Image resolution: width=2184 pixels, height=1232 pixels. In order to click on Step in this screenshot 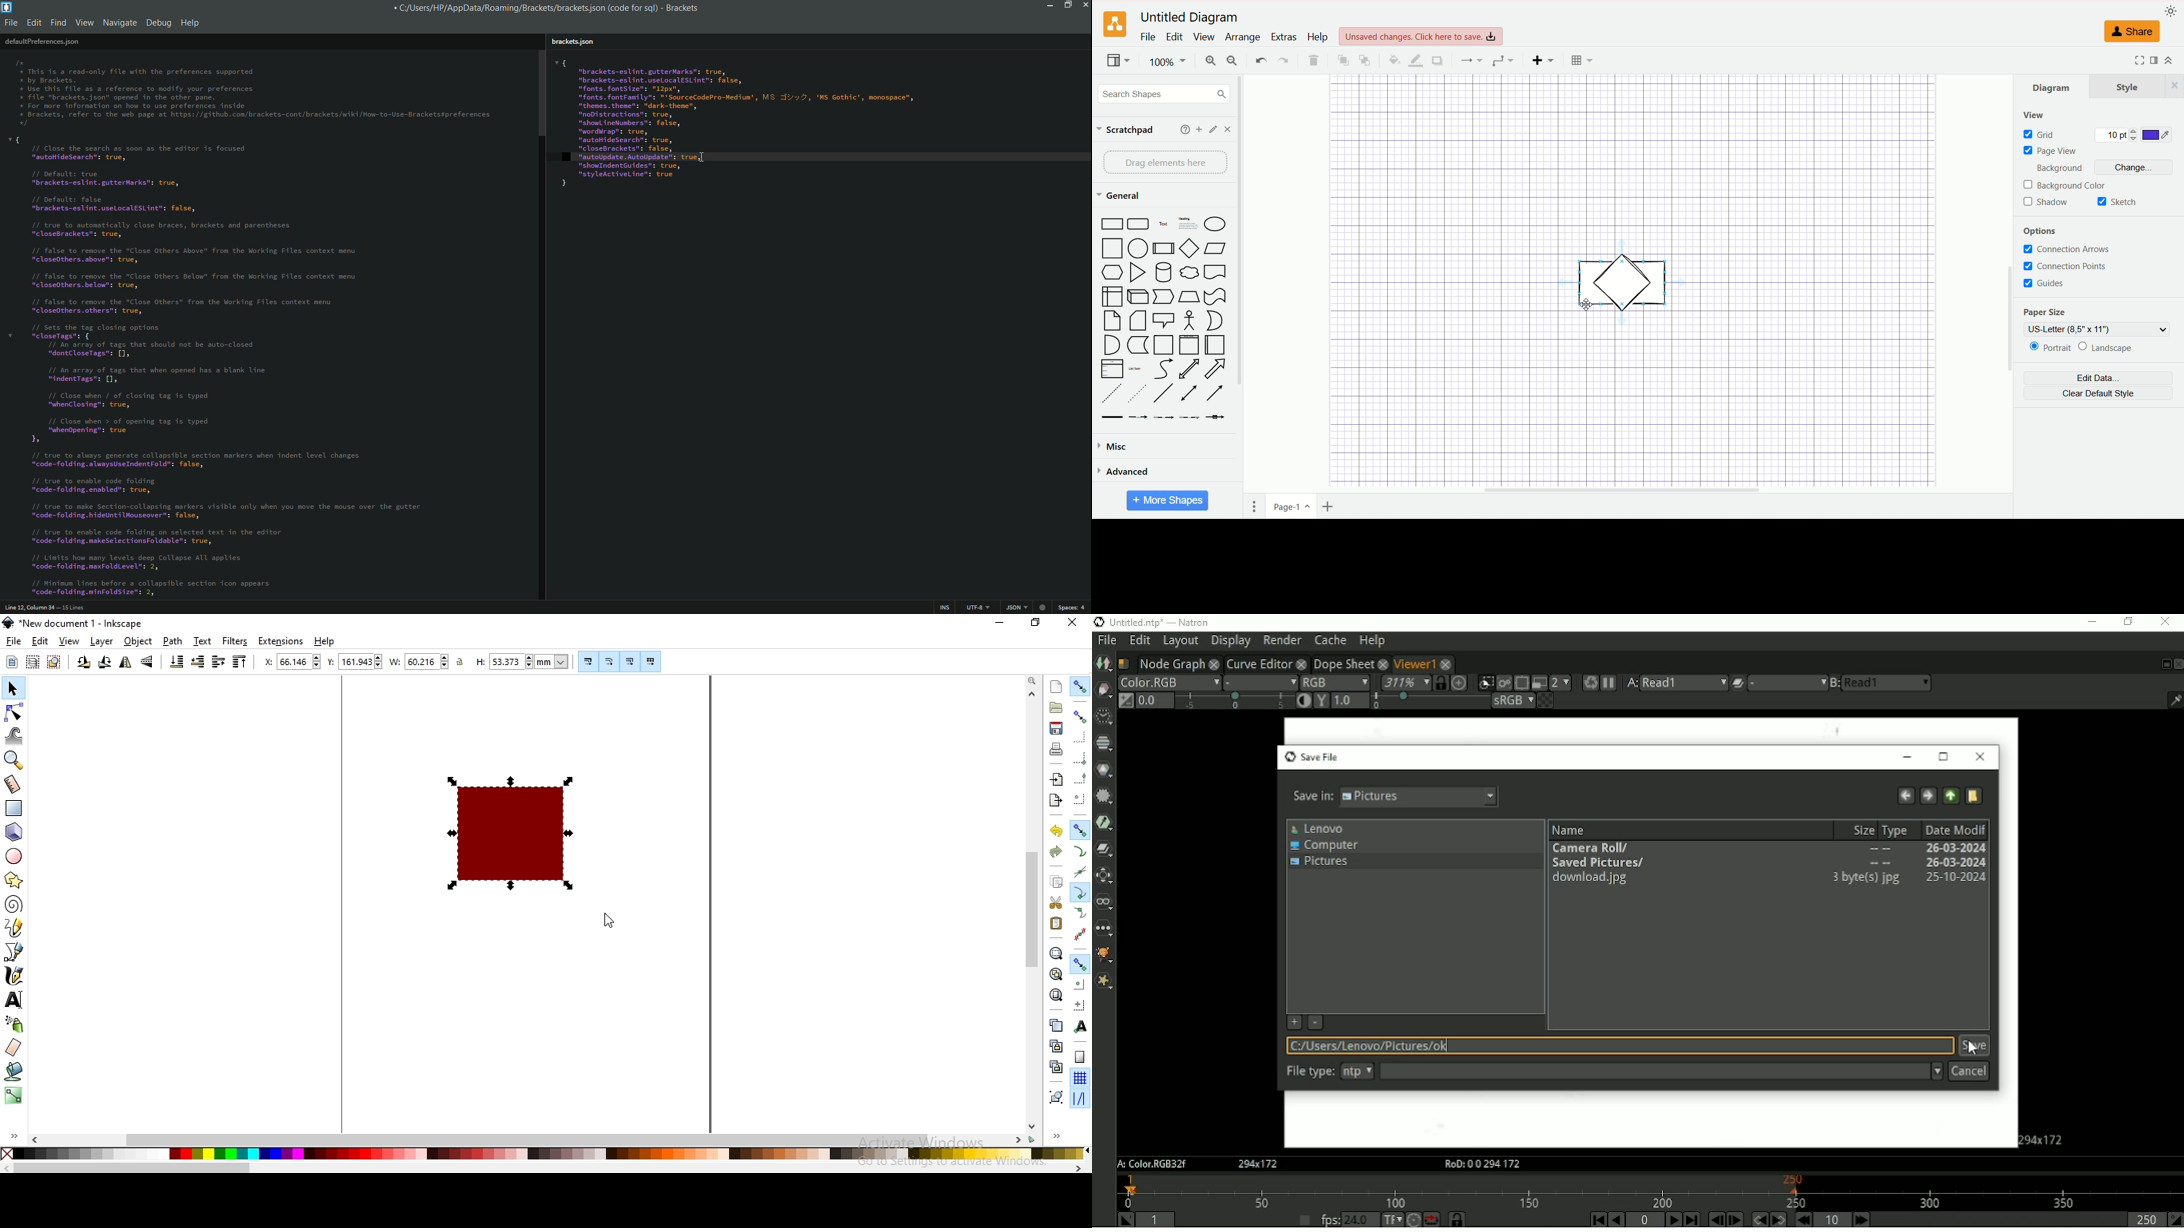, I will do `click(1163, 297)`.